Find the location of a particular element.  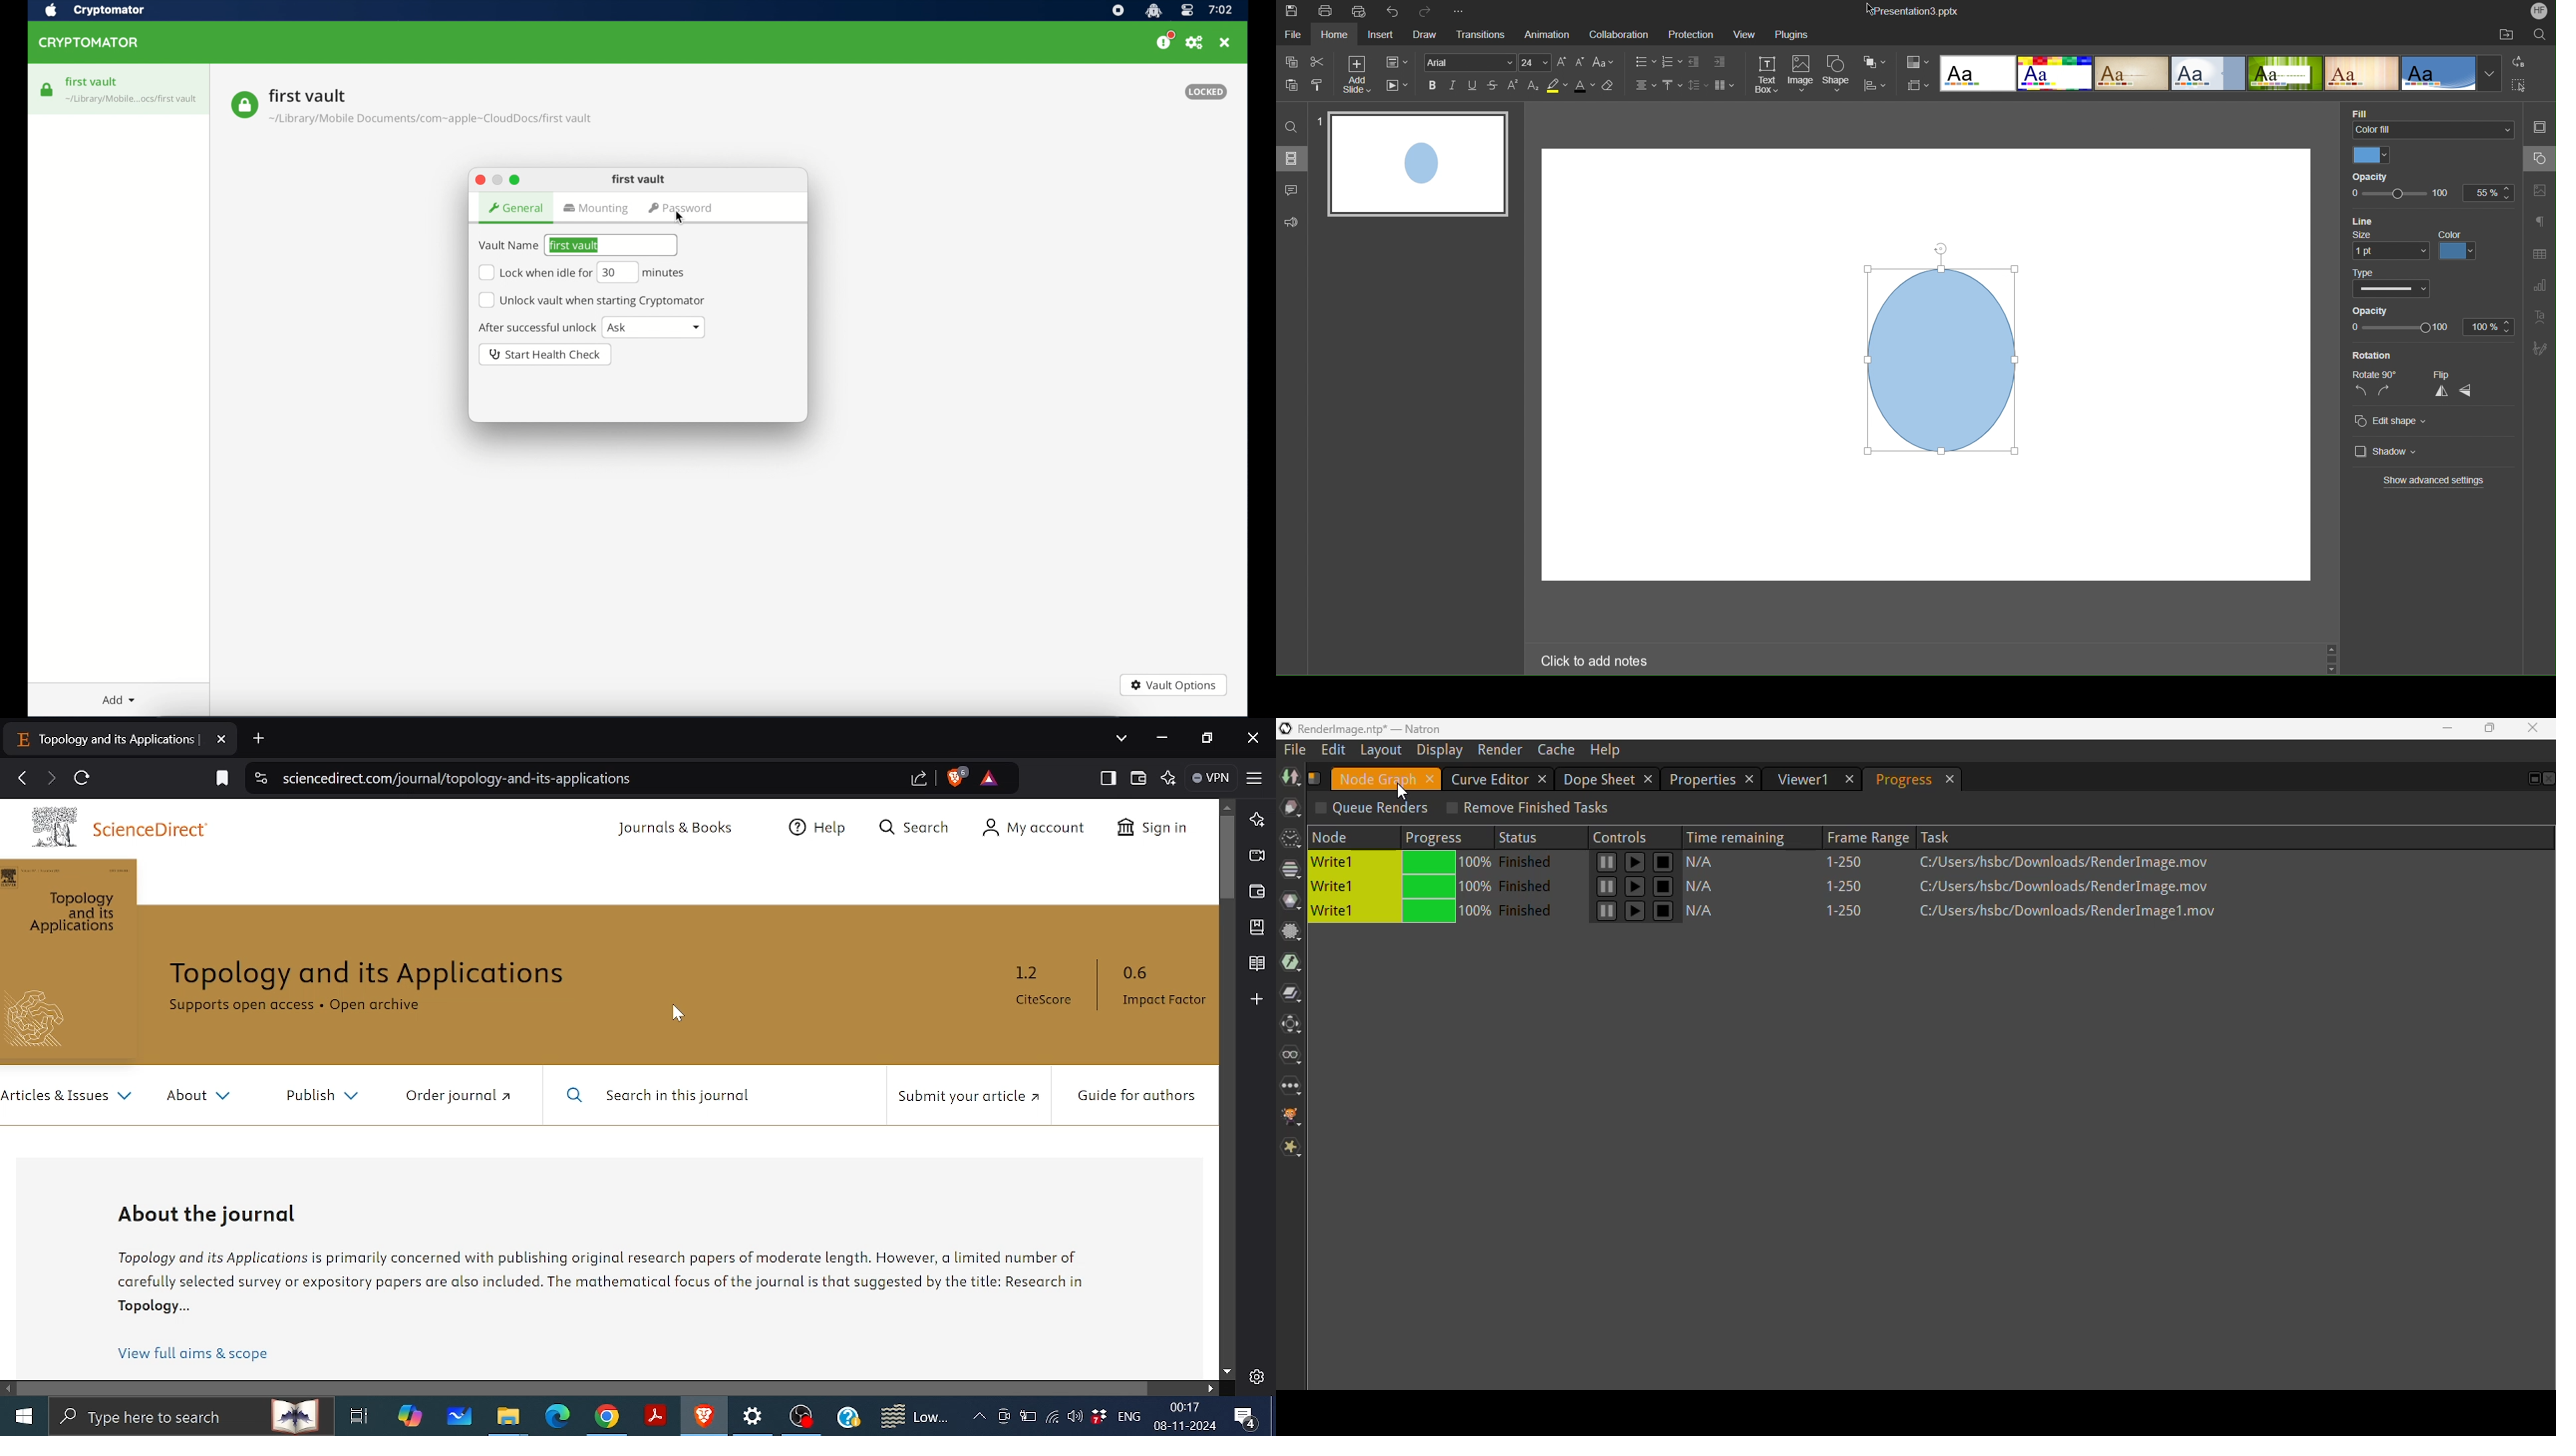

More is located at coordinates (1458, 9).